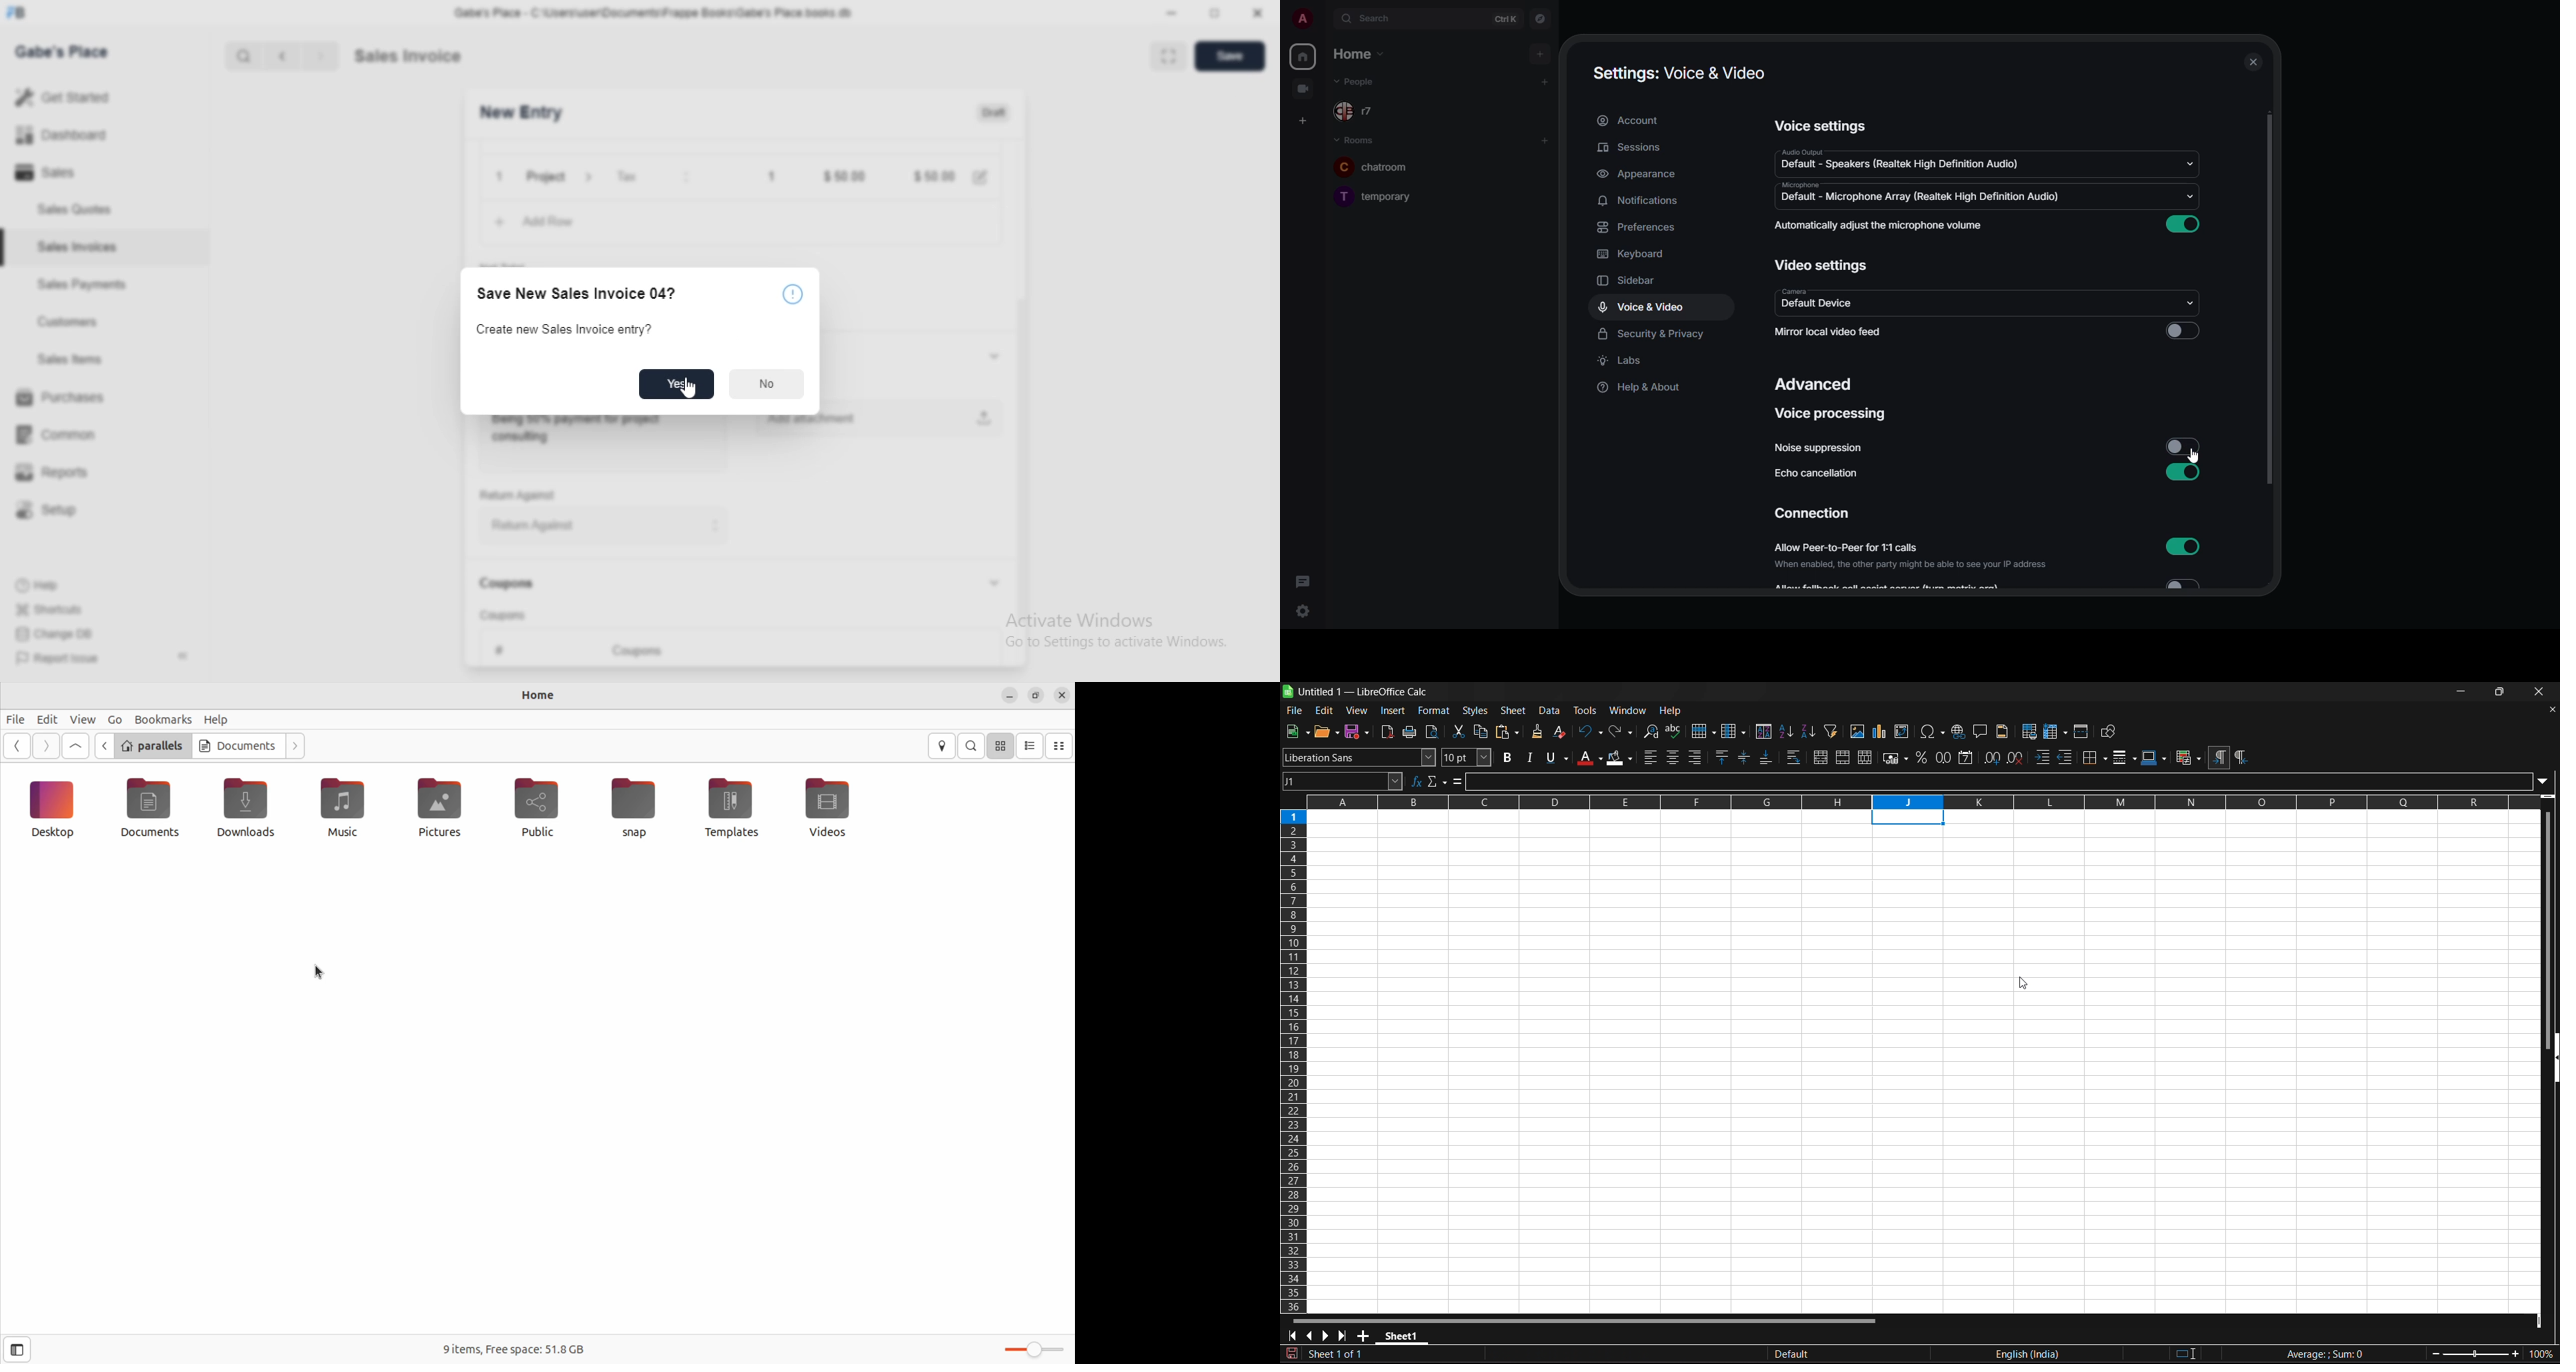 This screenshot has height=1372, width=2576. What do you see at coordinates (2042, 756) in the screenshot?
I see `increase indent` at bounding box center [2042, 756].